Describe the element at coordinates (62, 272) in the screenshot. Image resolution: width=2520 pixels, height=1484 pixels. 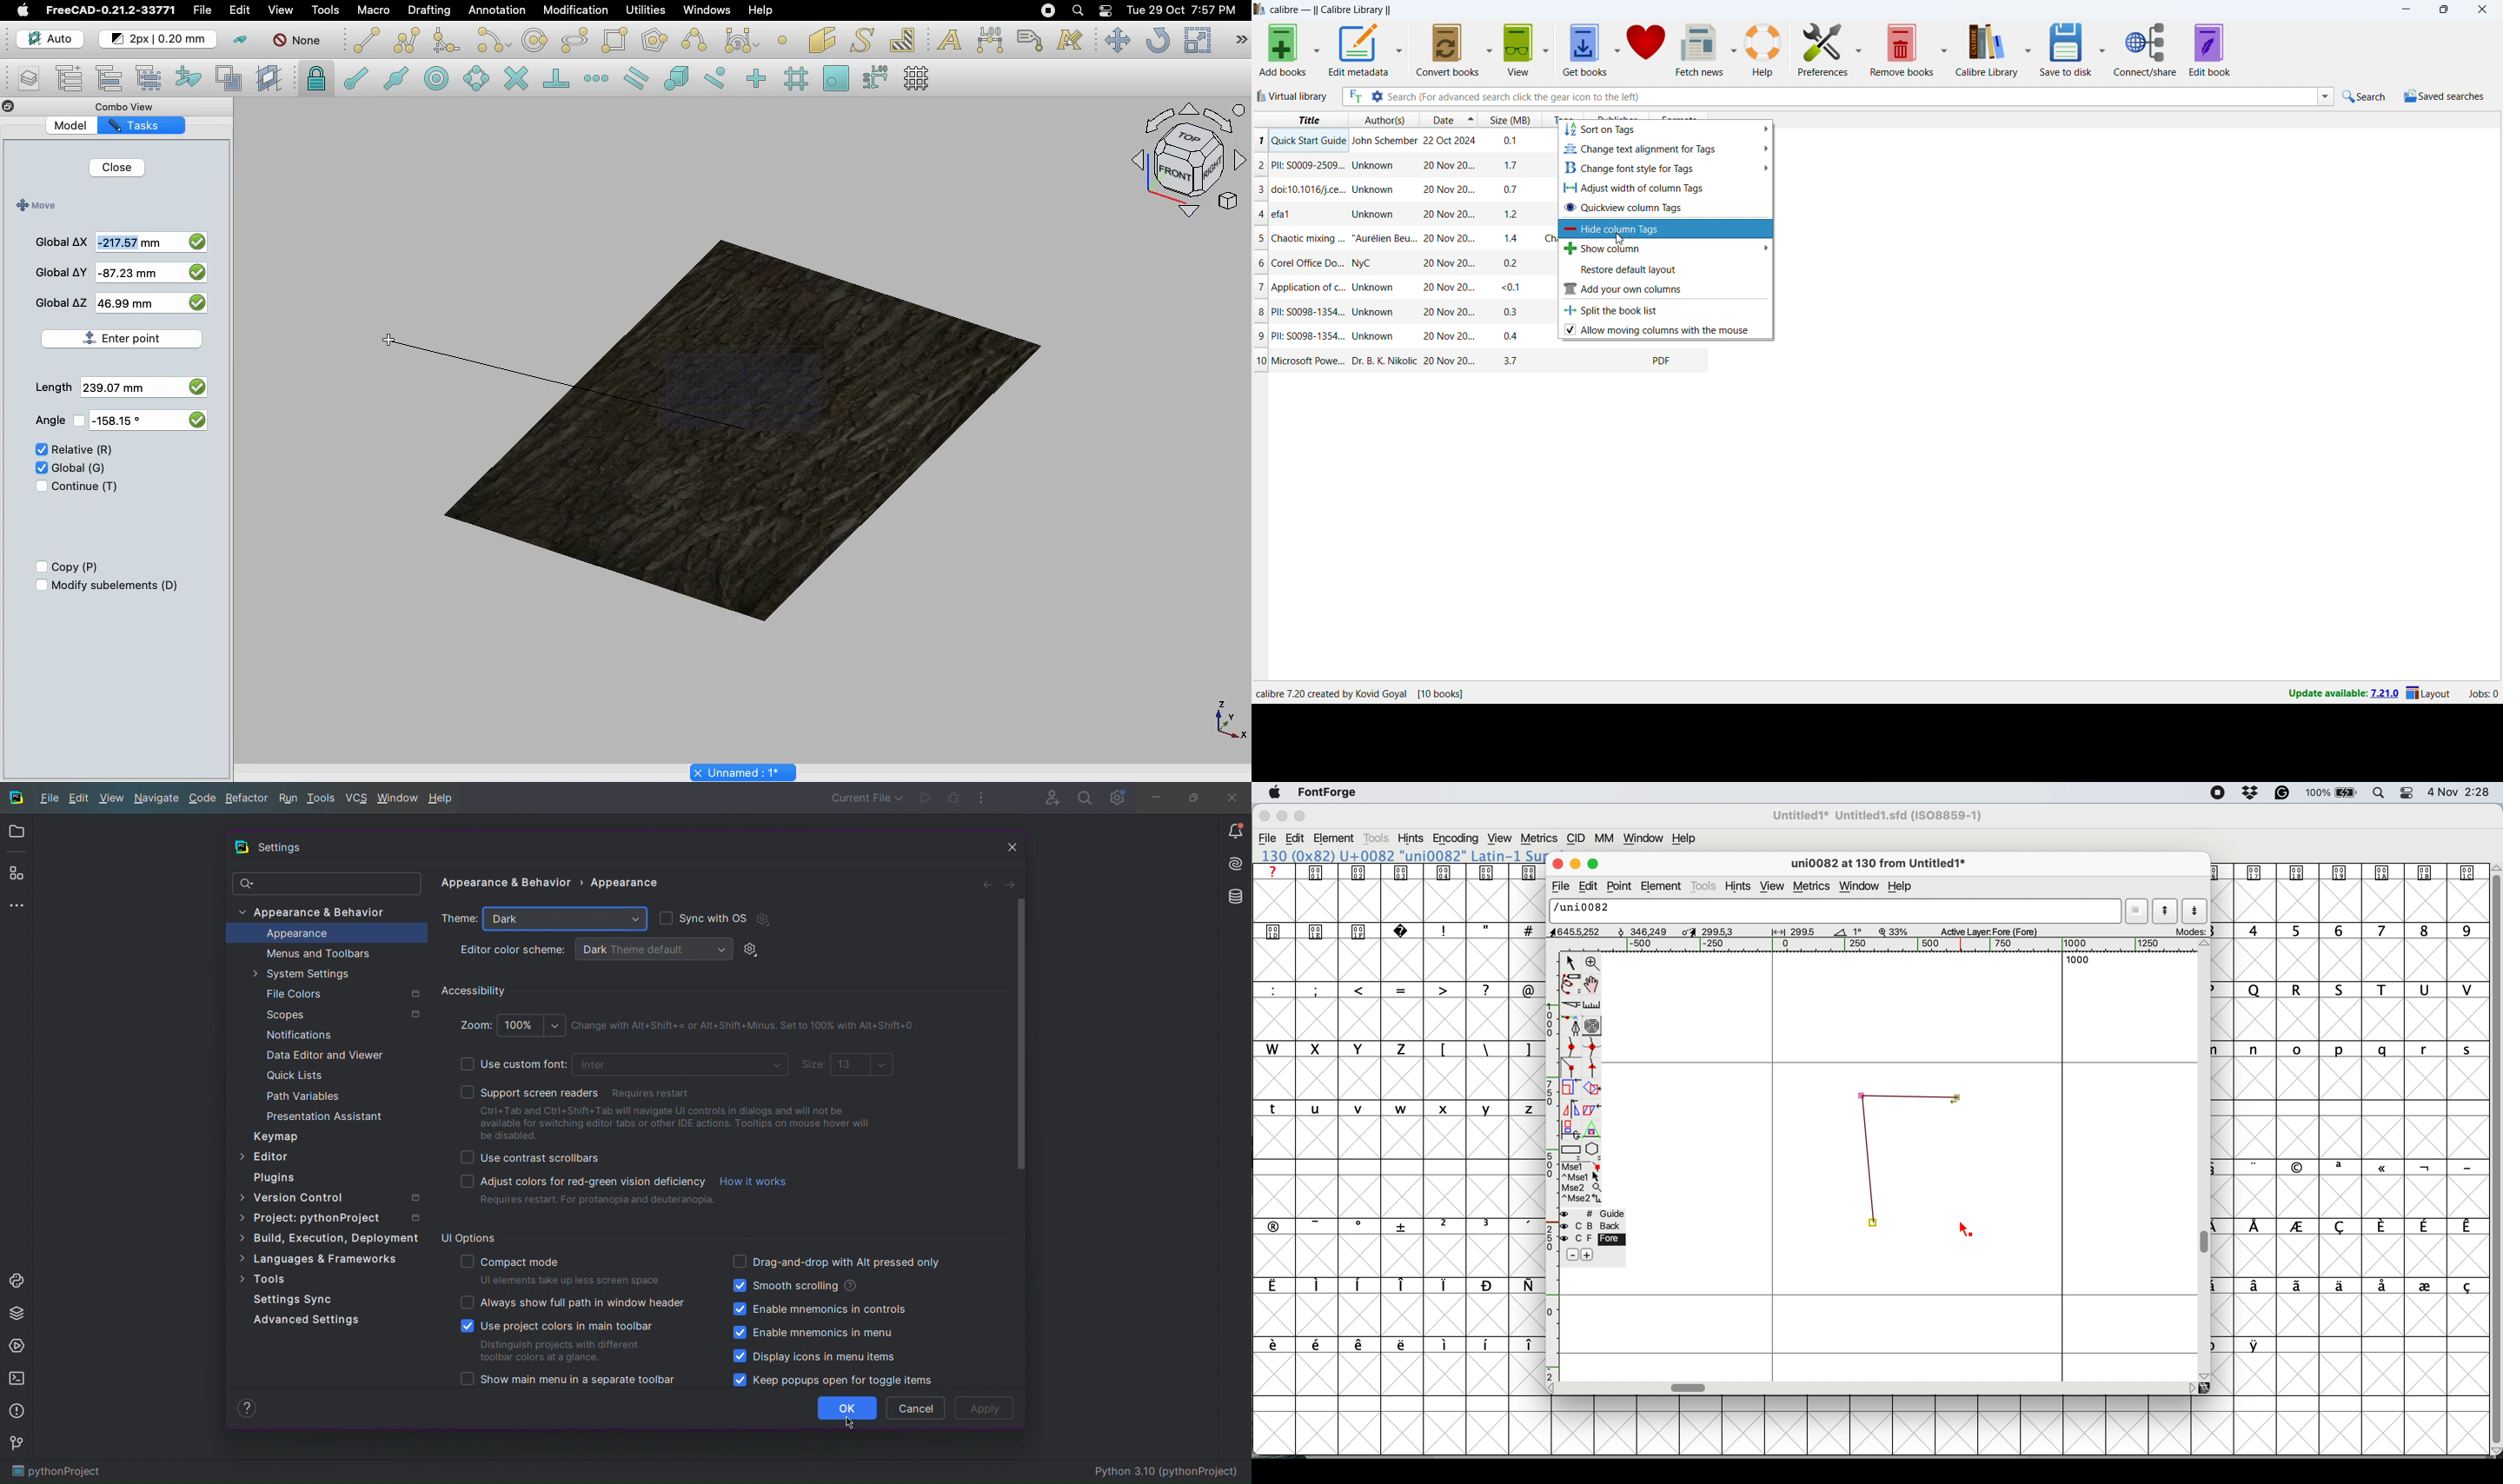
I see `Global Y` at that location.